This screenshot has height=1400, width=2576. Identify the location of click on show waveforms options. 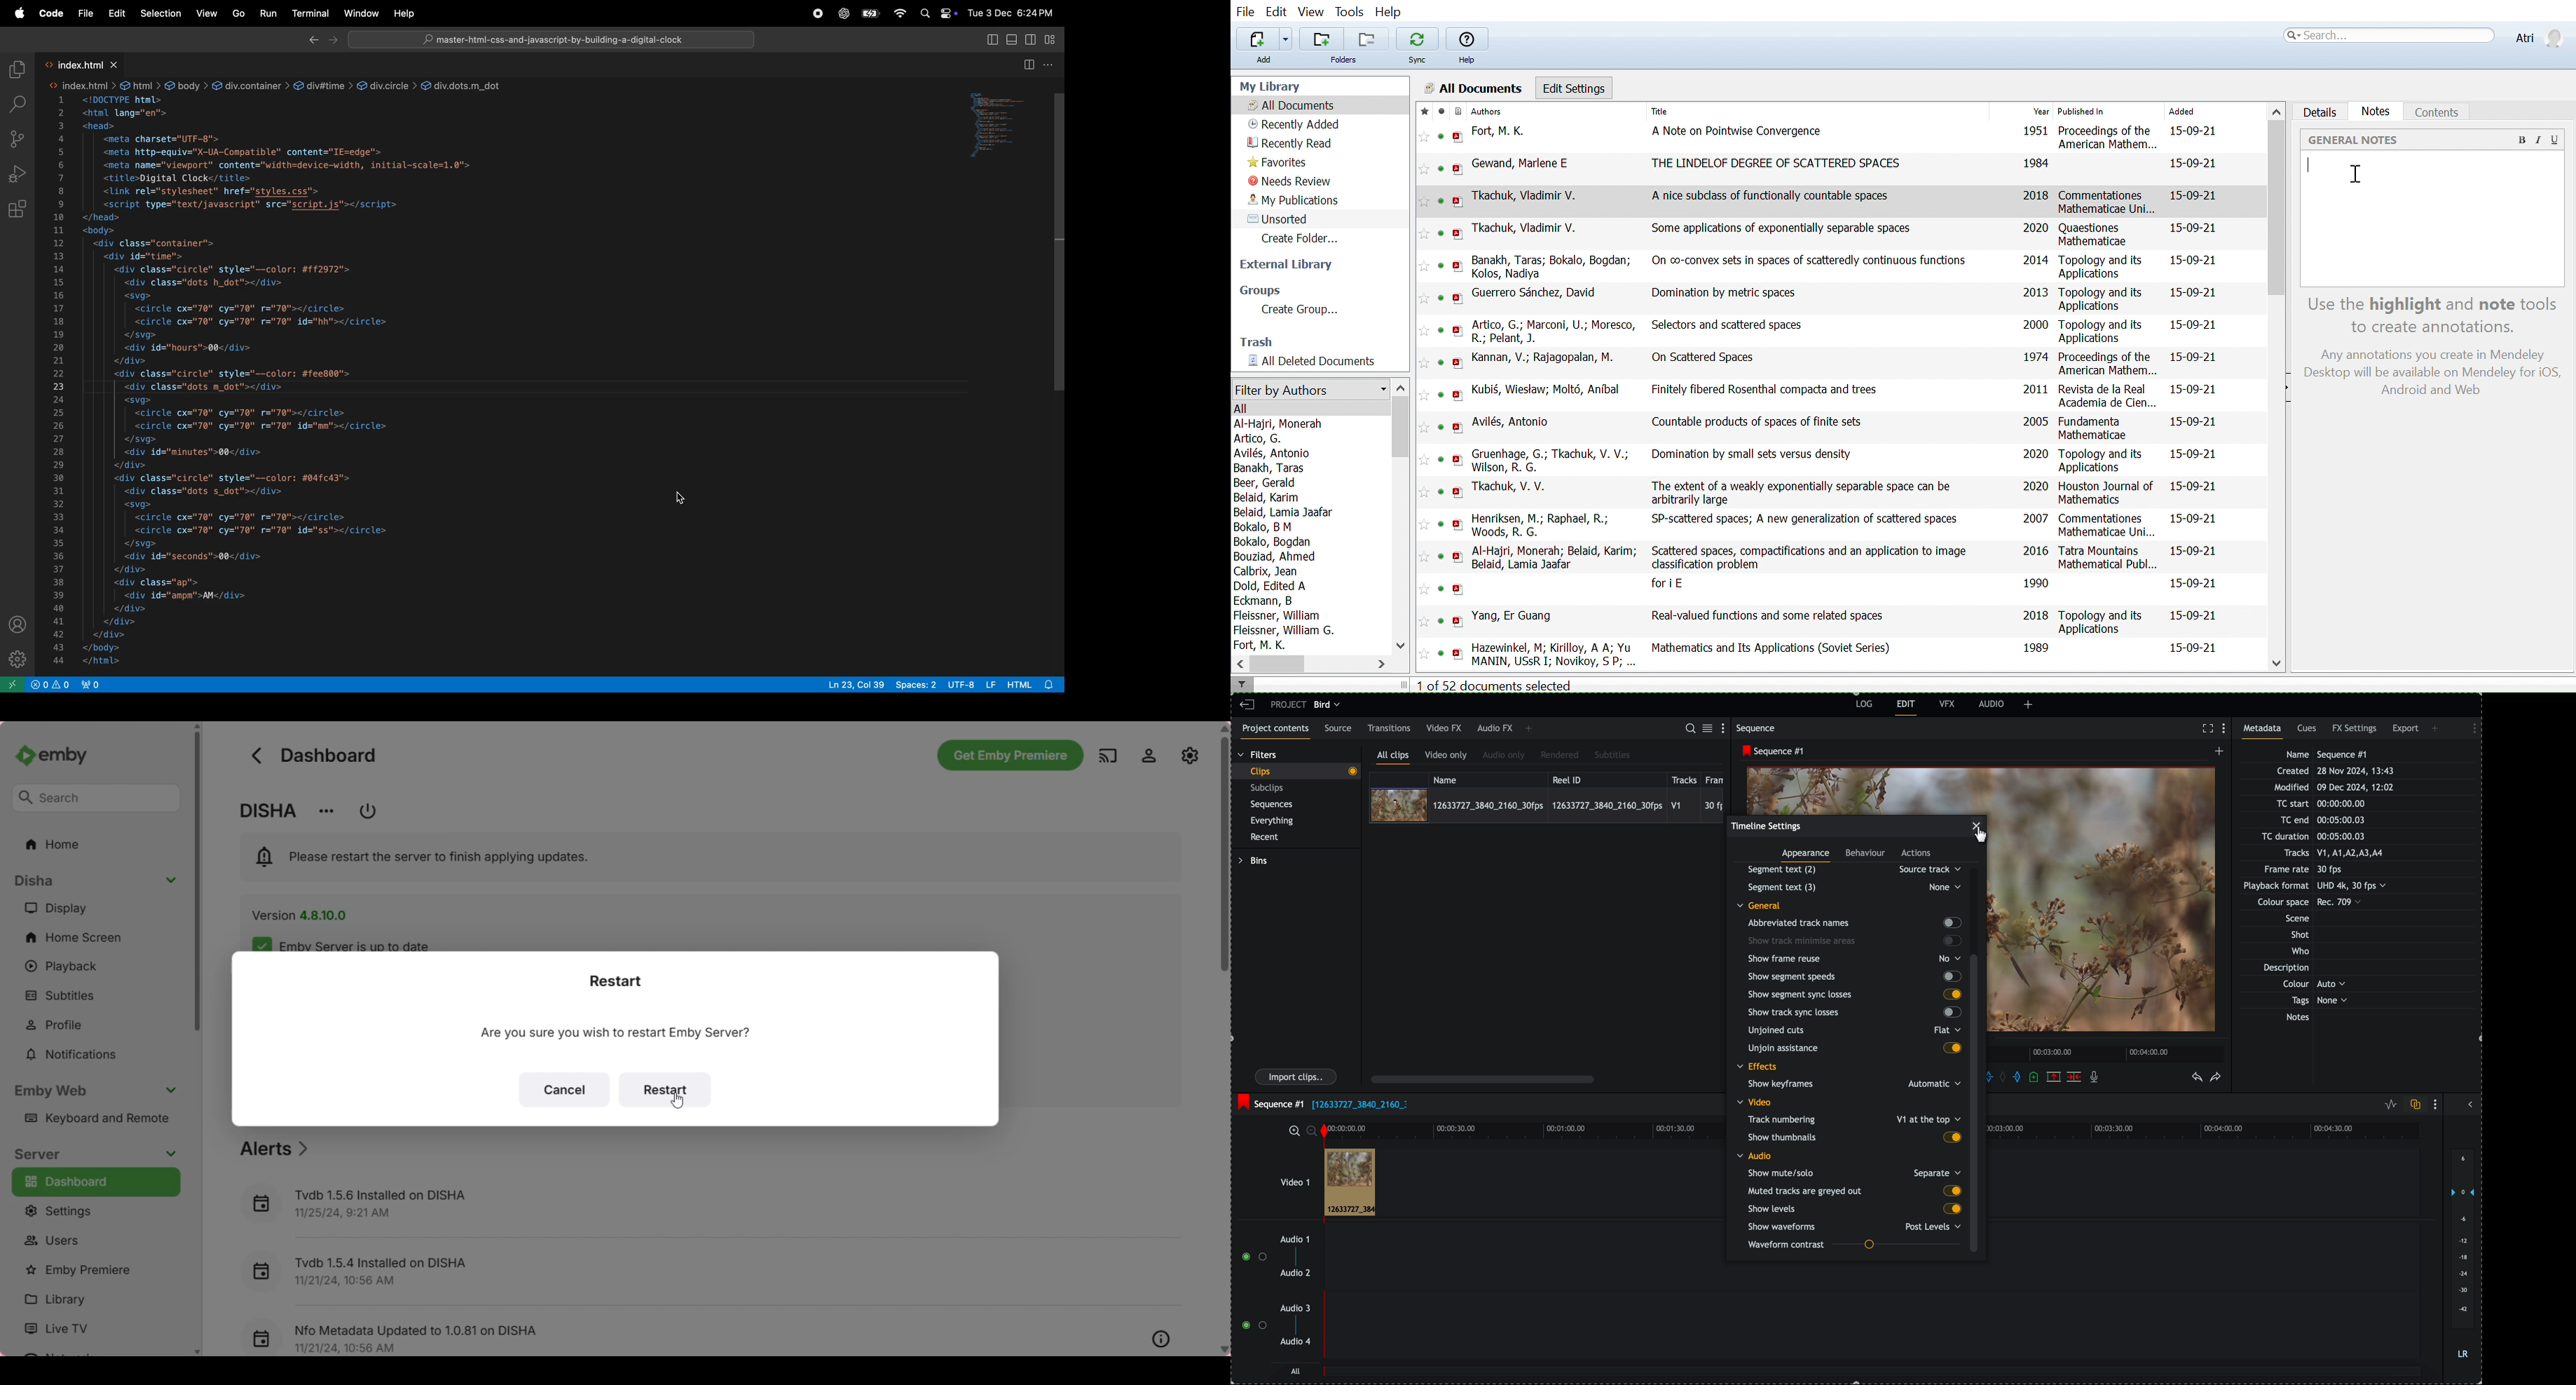
(1857, 1226).